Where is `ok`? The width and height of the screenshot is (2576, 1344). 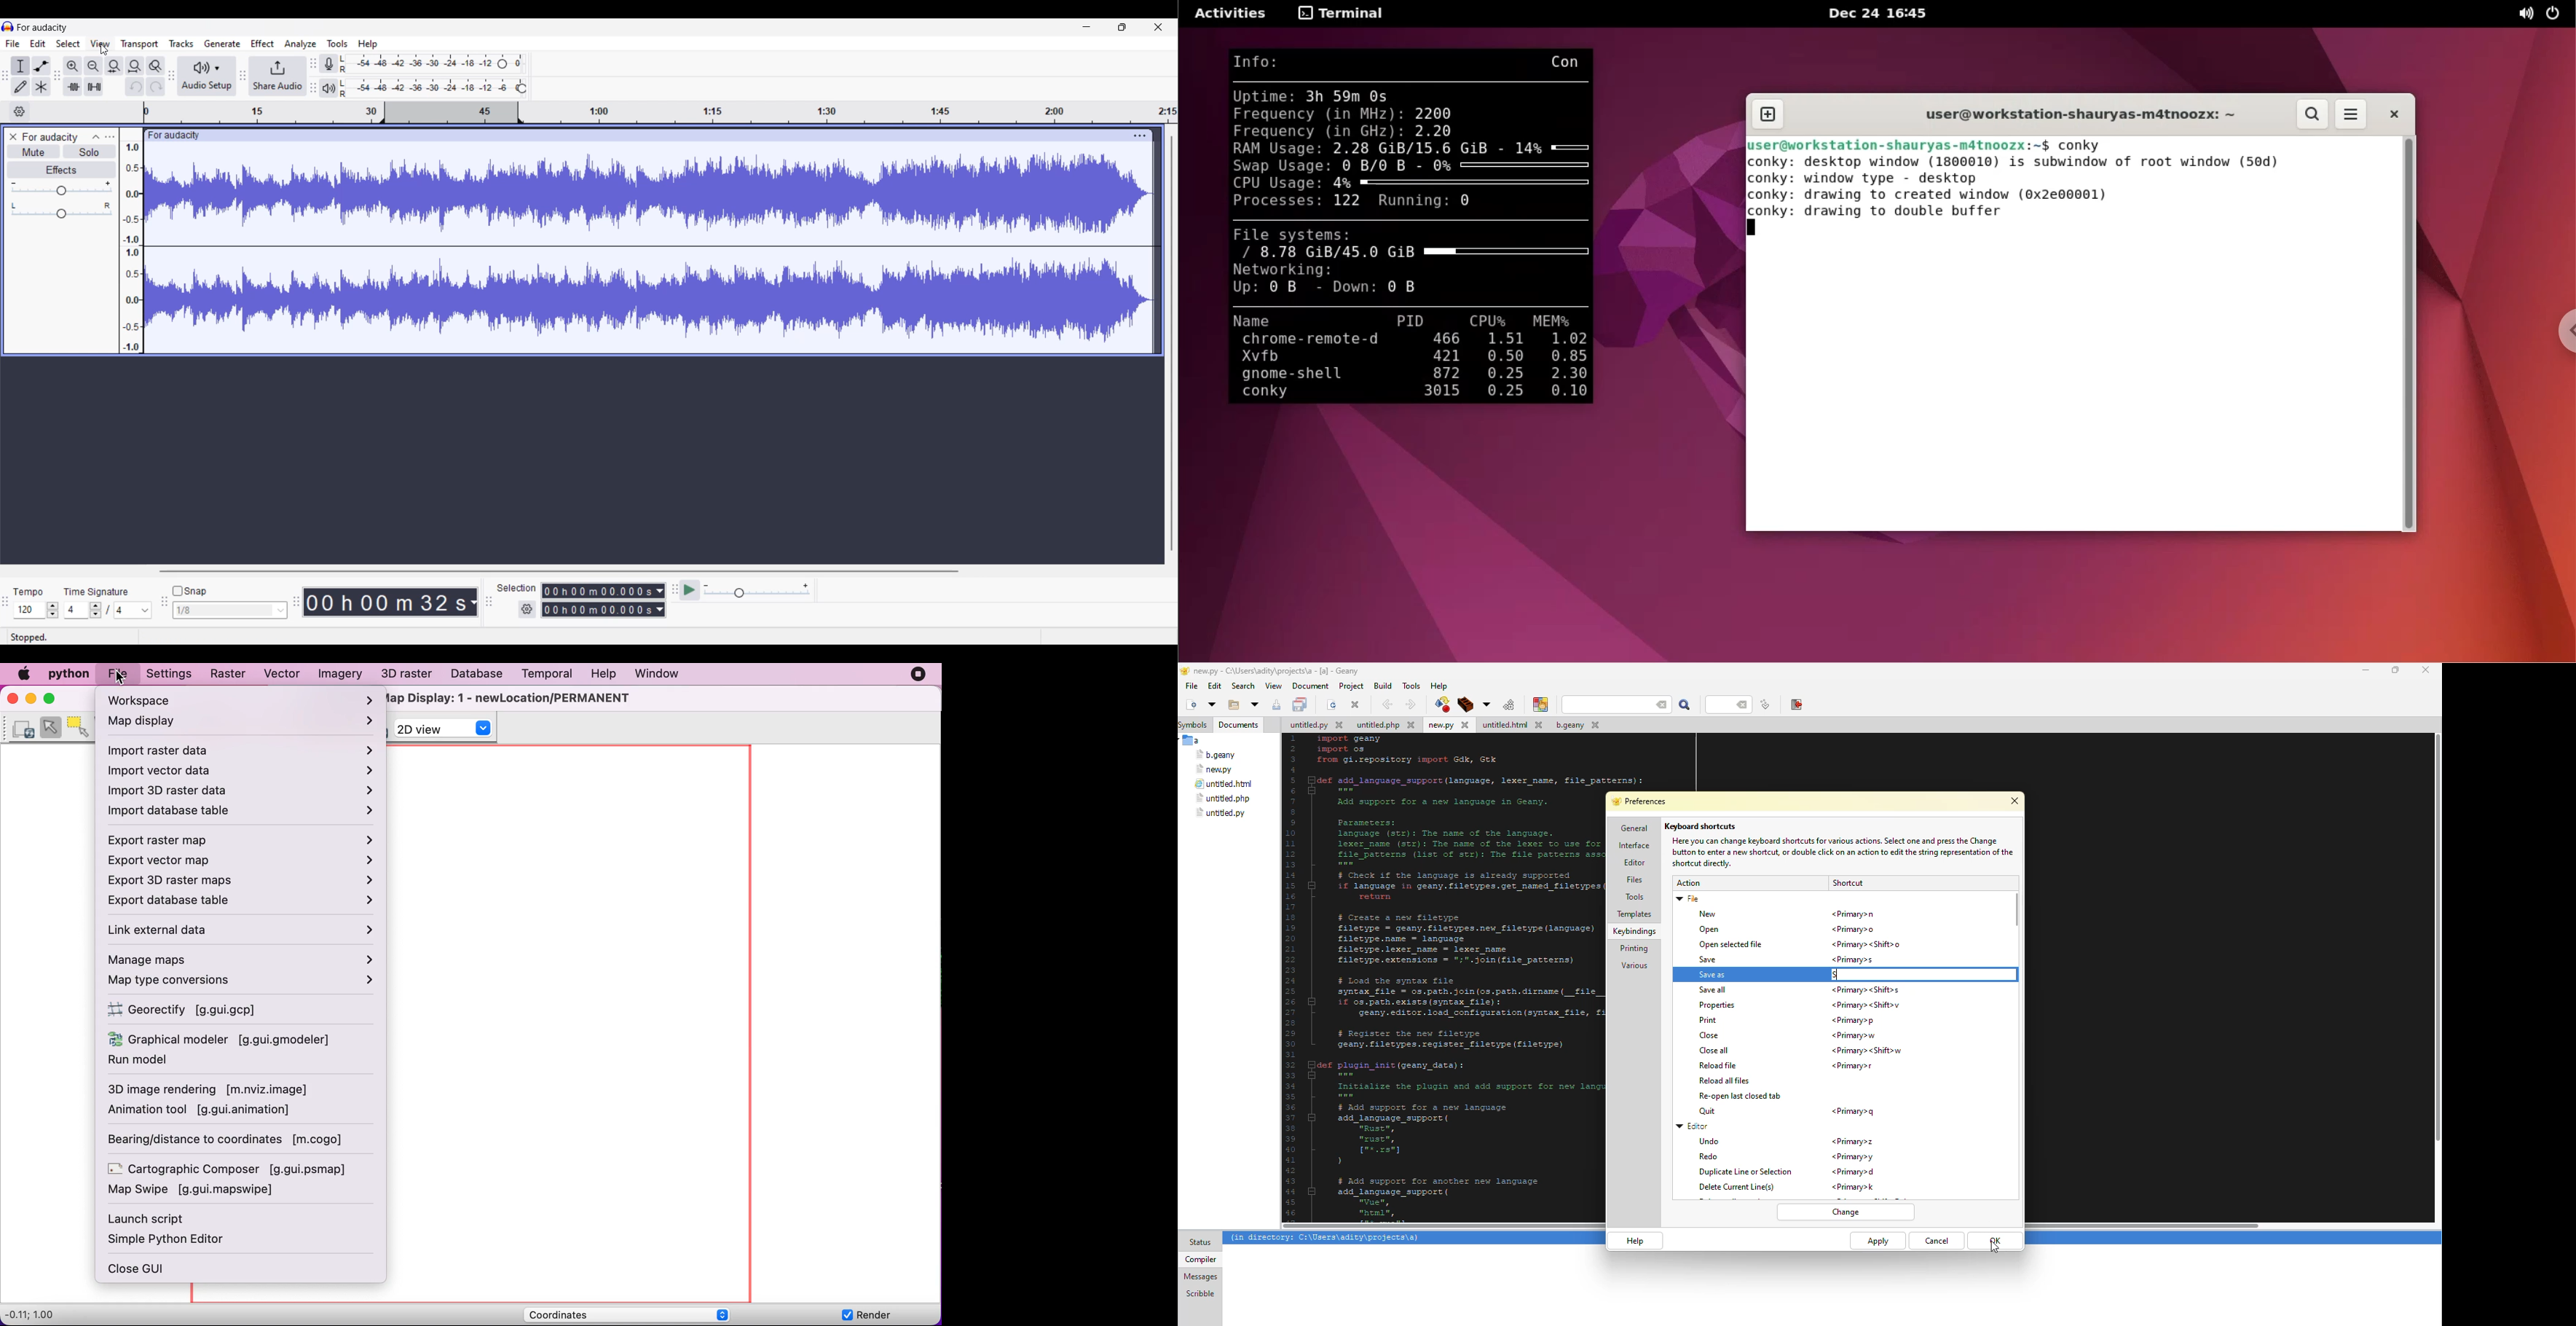 ok is located at coordinates (1995, 1241).